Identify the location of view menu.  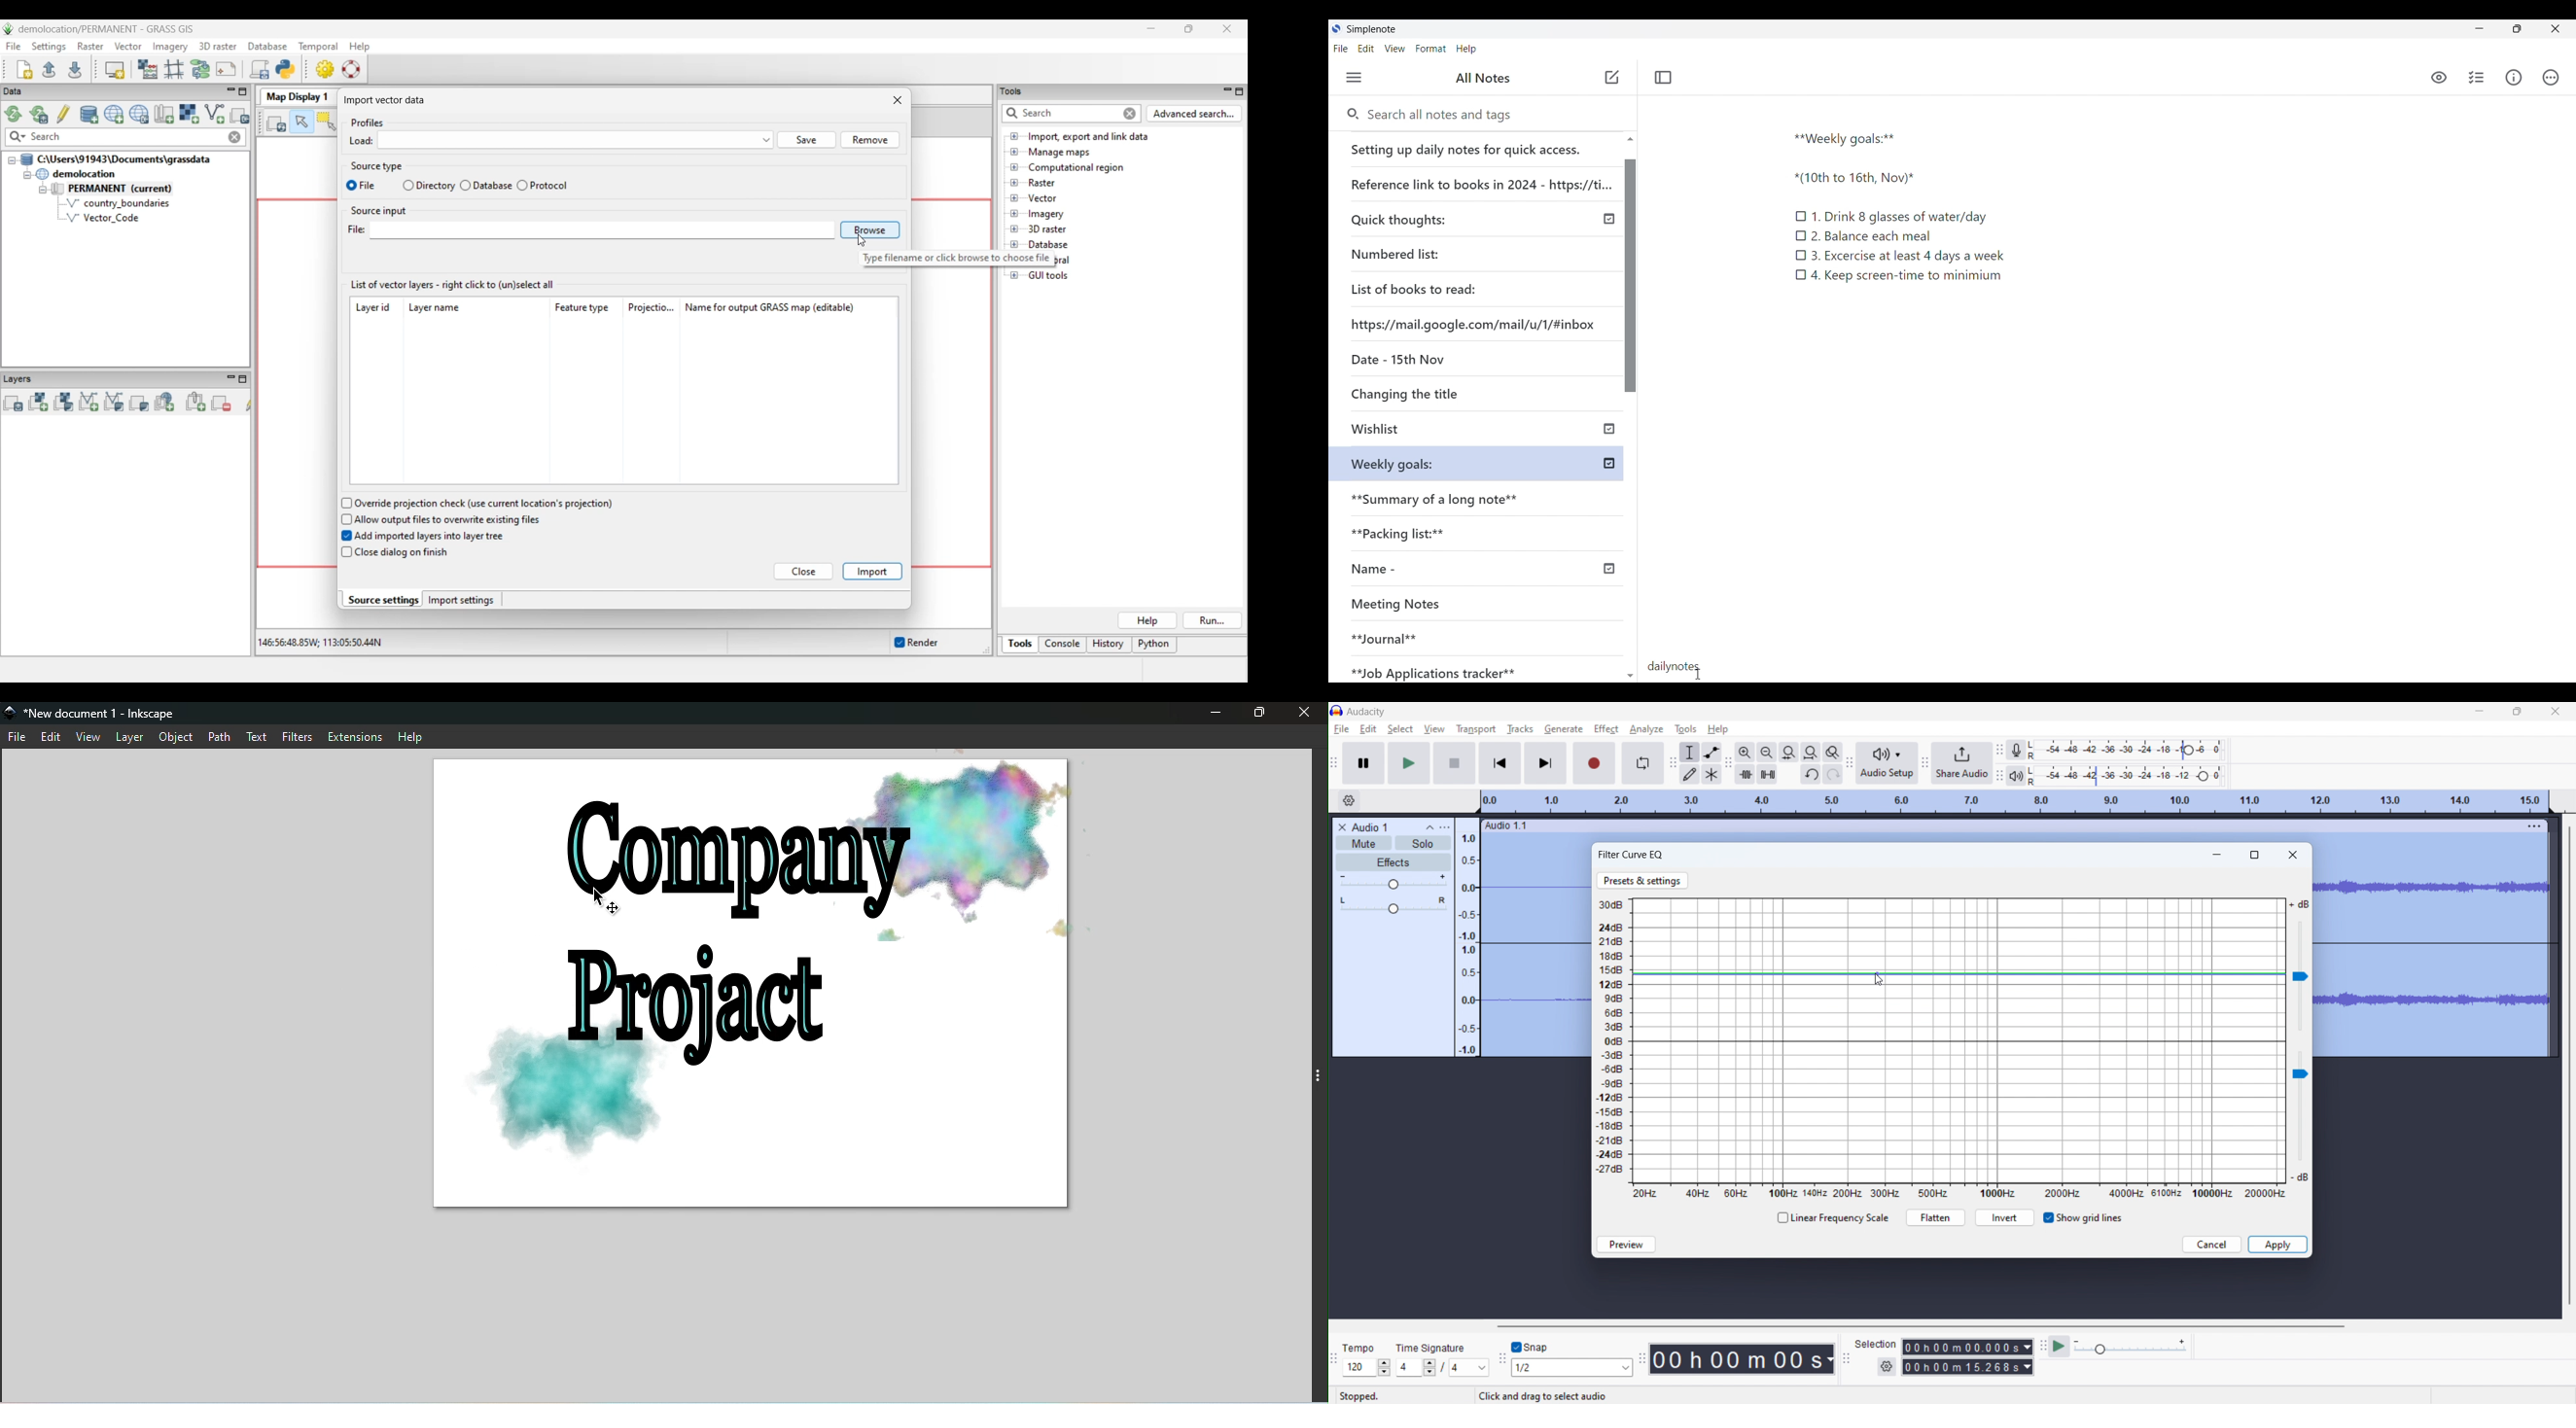
(1445, 827).